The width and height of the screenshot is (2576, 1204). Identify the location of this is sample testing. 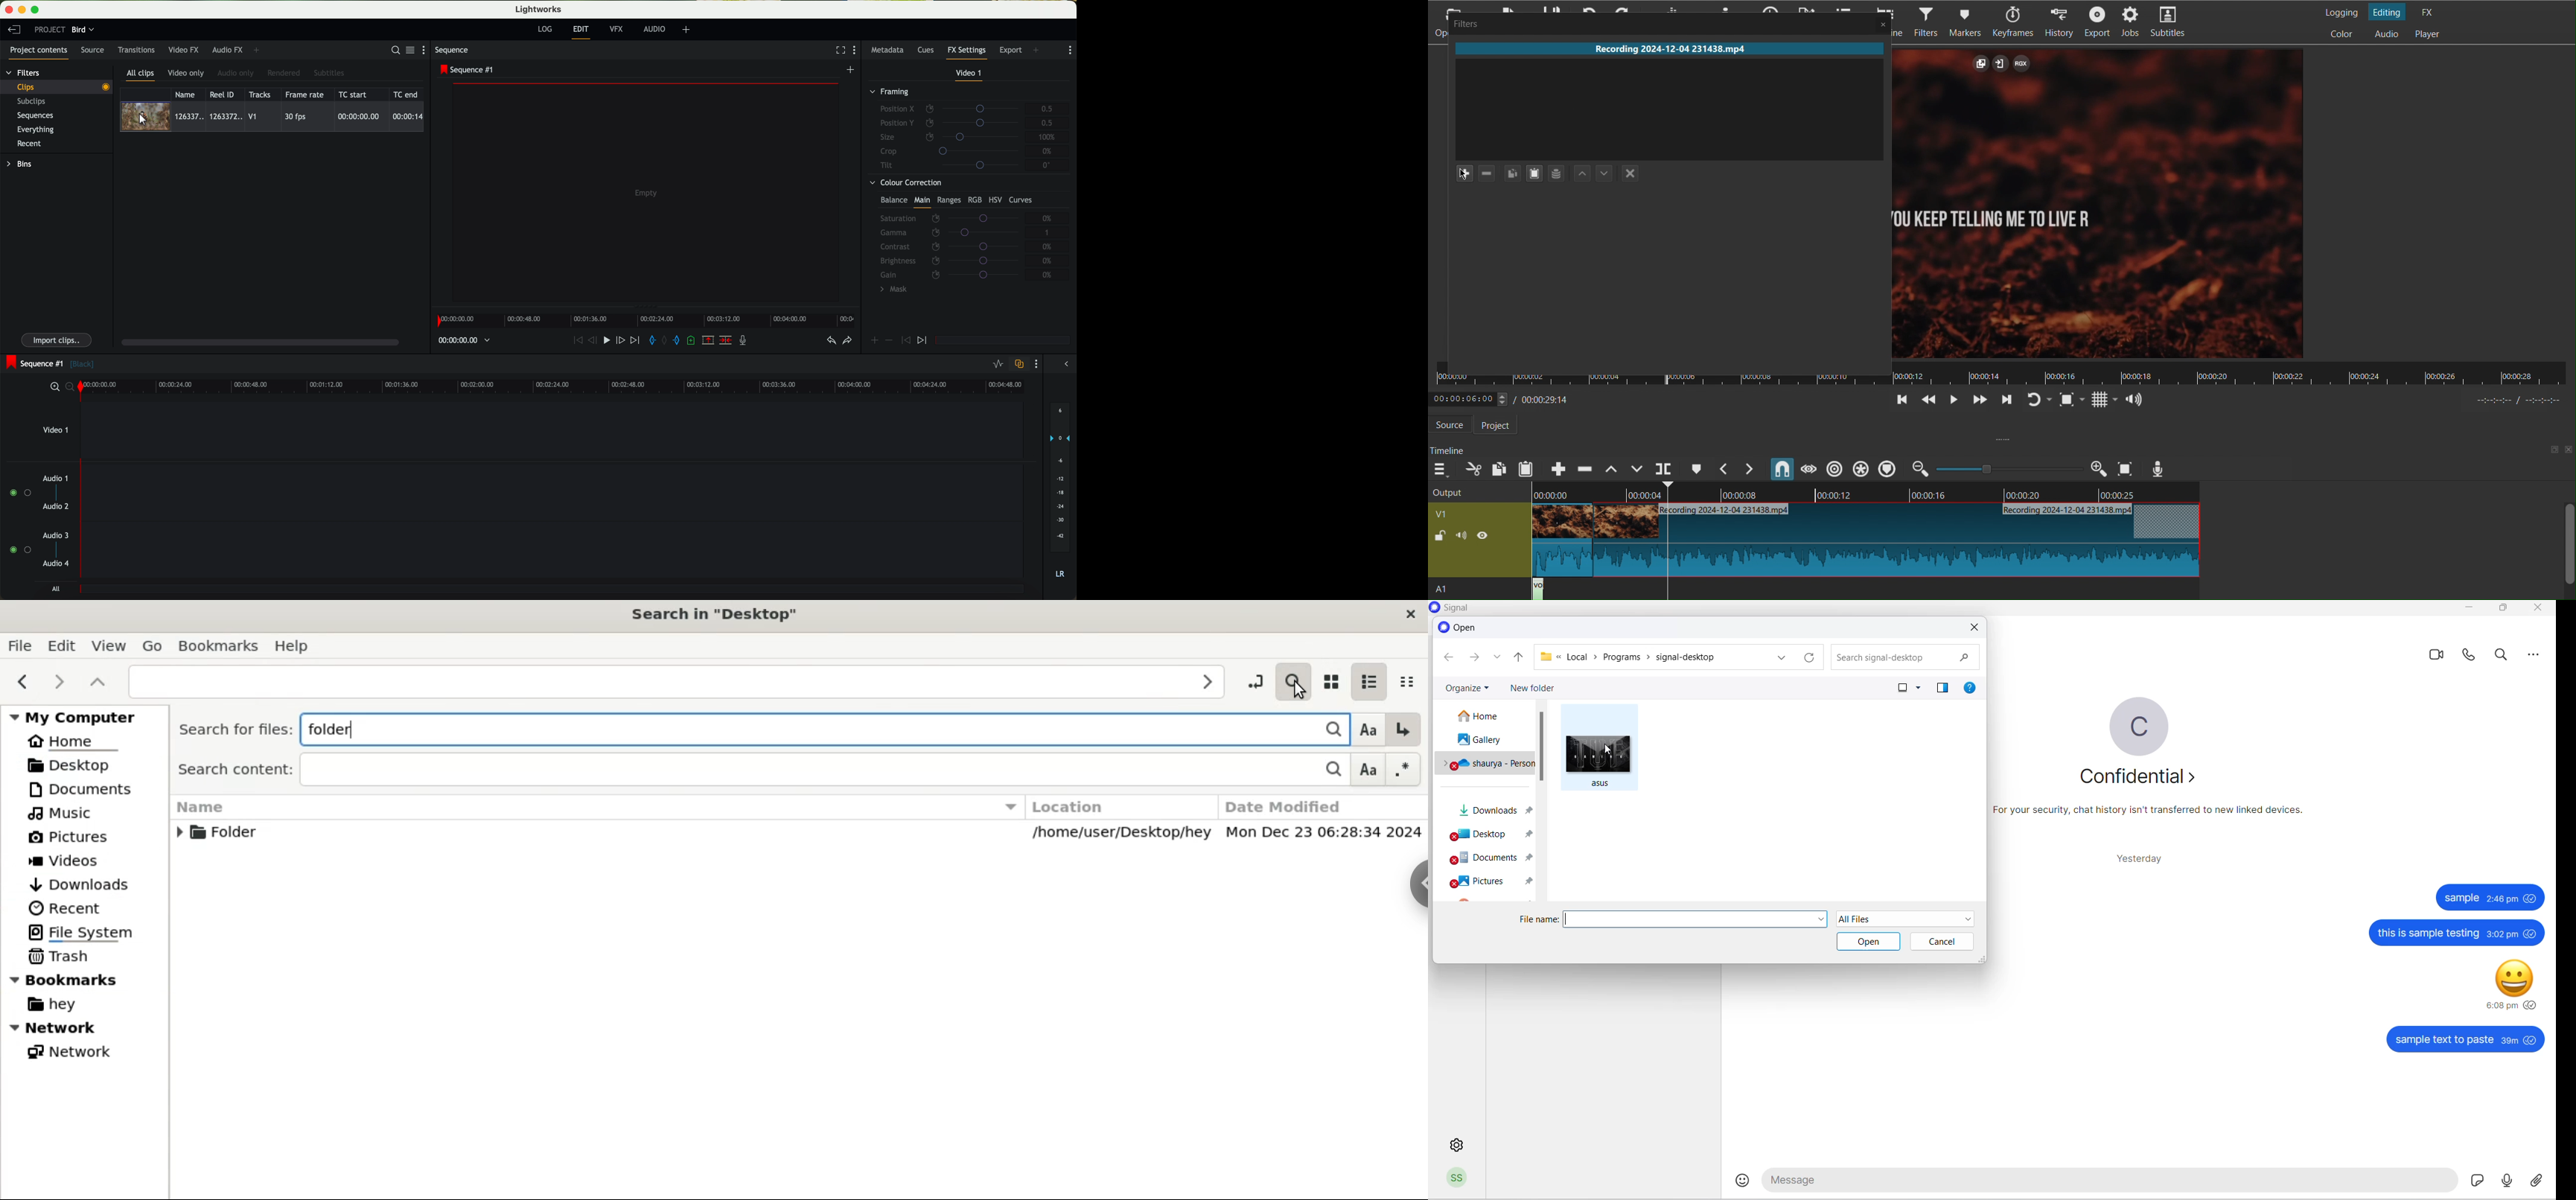
(2429, 934).